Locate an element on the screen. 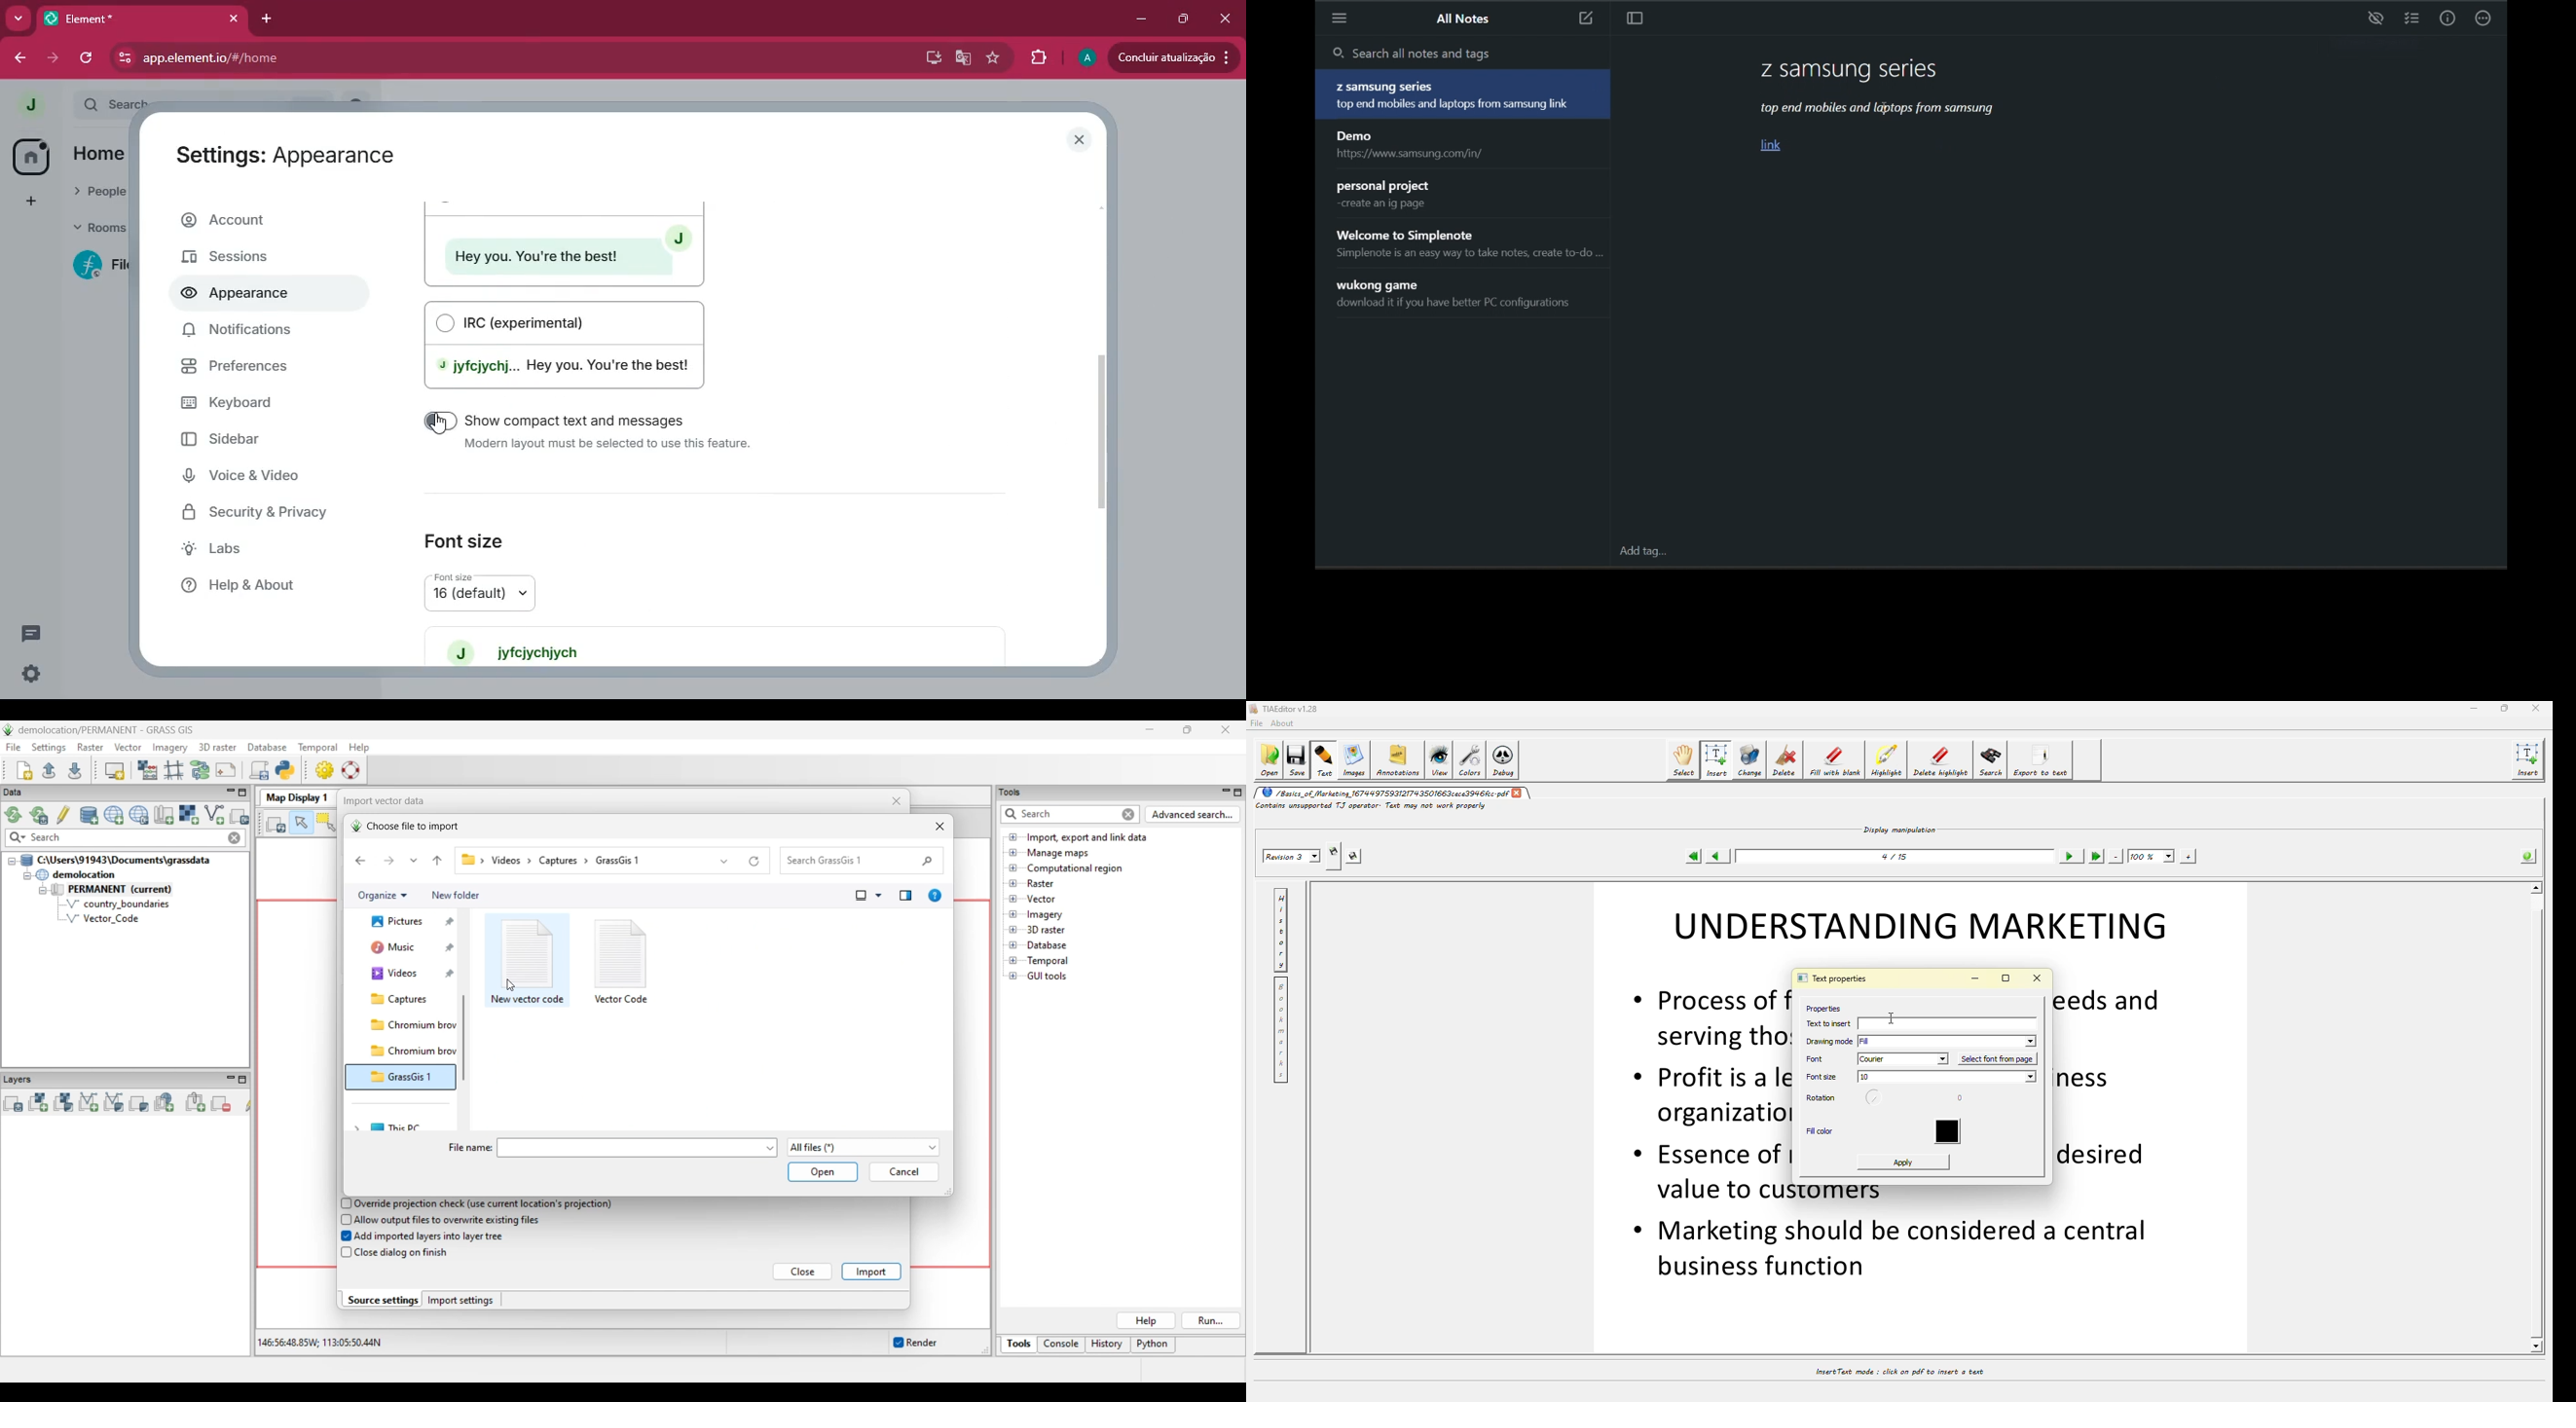 The height and width of the screenshot is (1428, 2576). apply is located at coordinates (1905, 1162).